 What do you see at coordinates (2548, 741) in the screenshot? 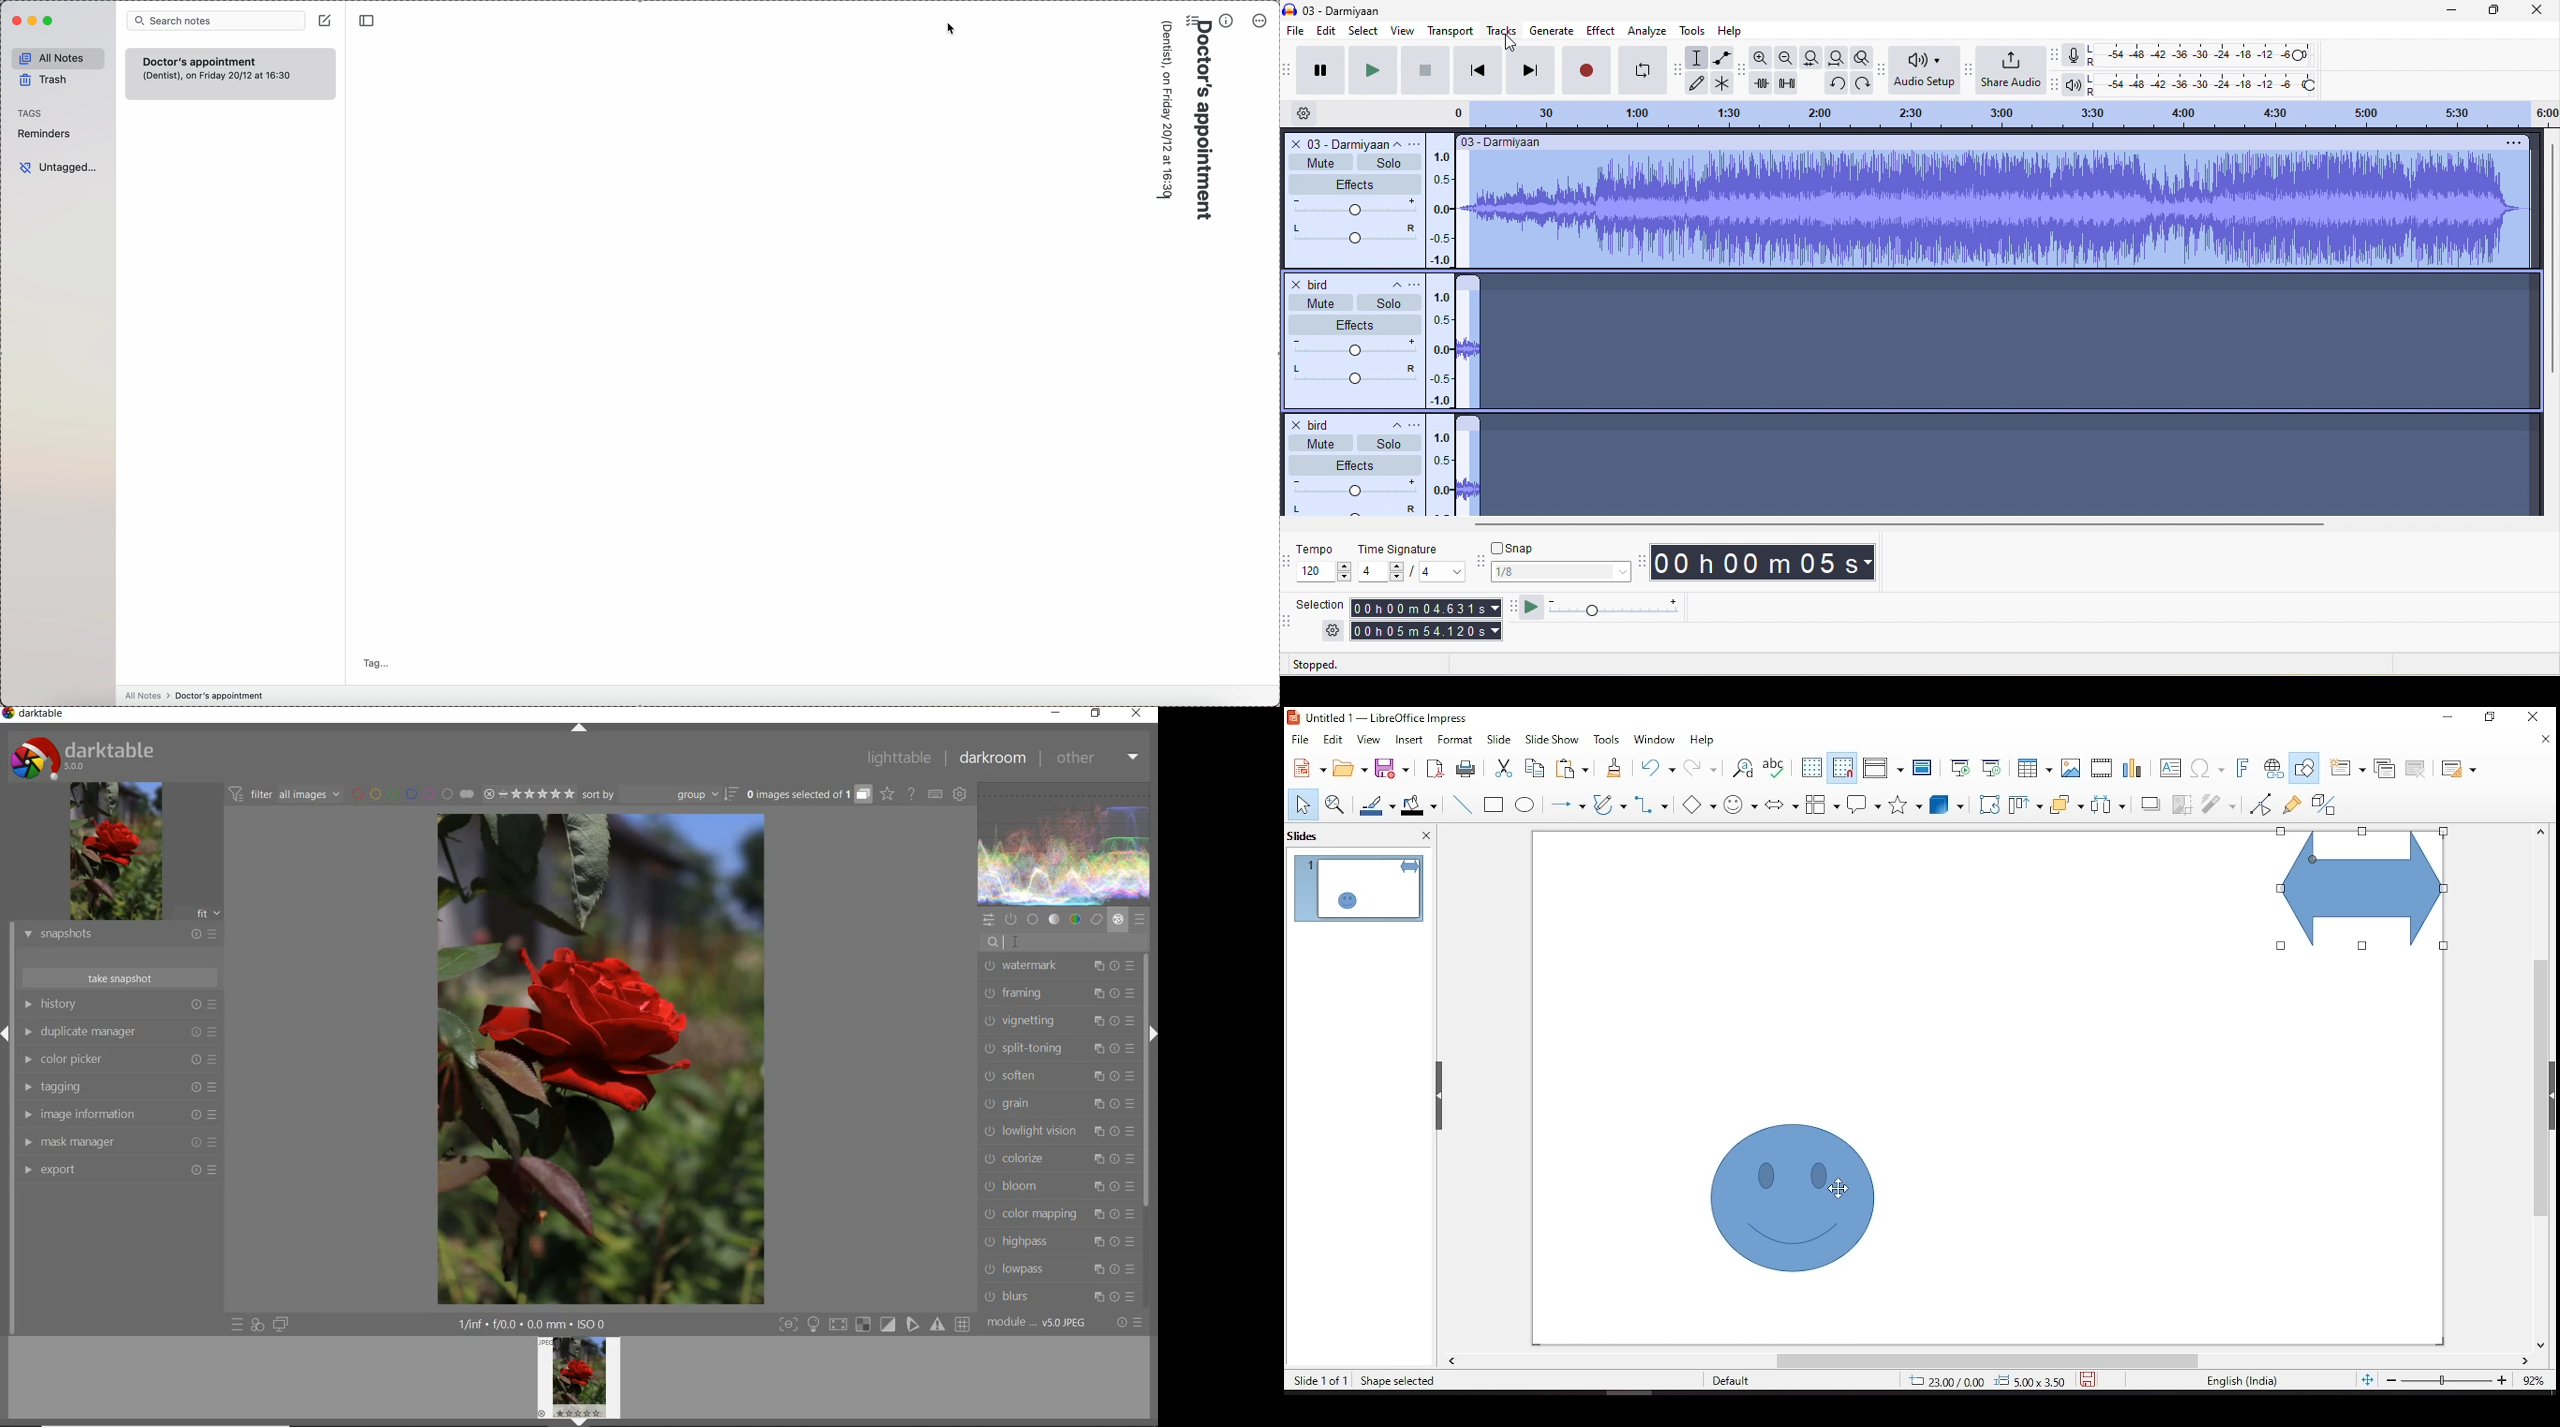
I see `close` at bounding box center [2548, 741].